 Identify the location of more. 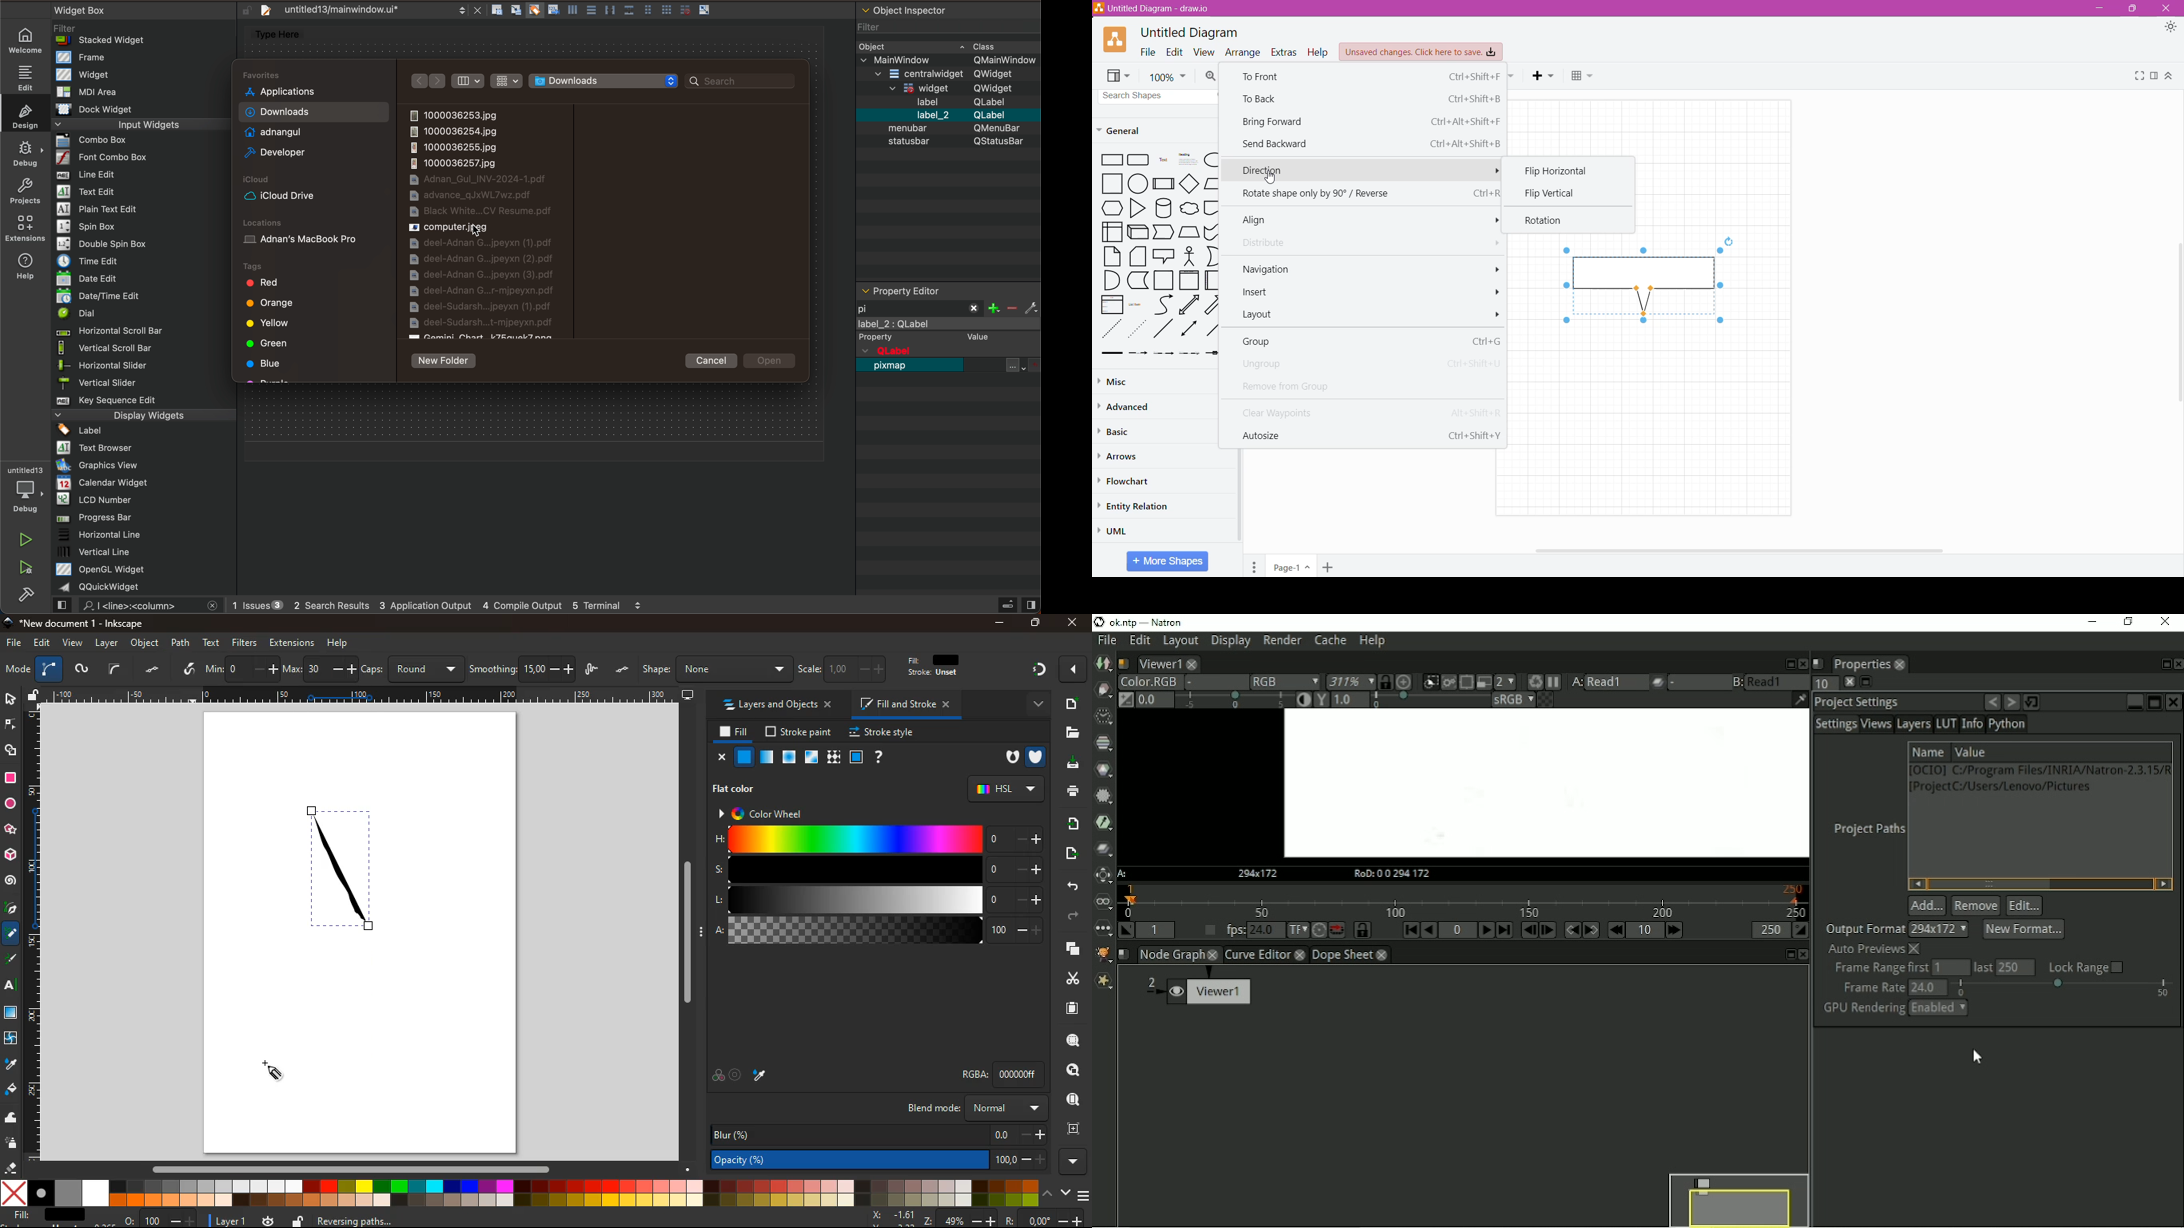
(1498, 315).